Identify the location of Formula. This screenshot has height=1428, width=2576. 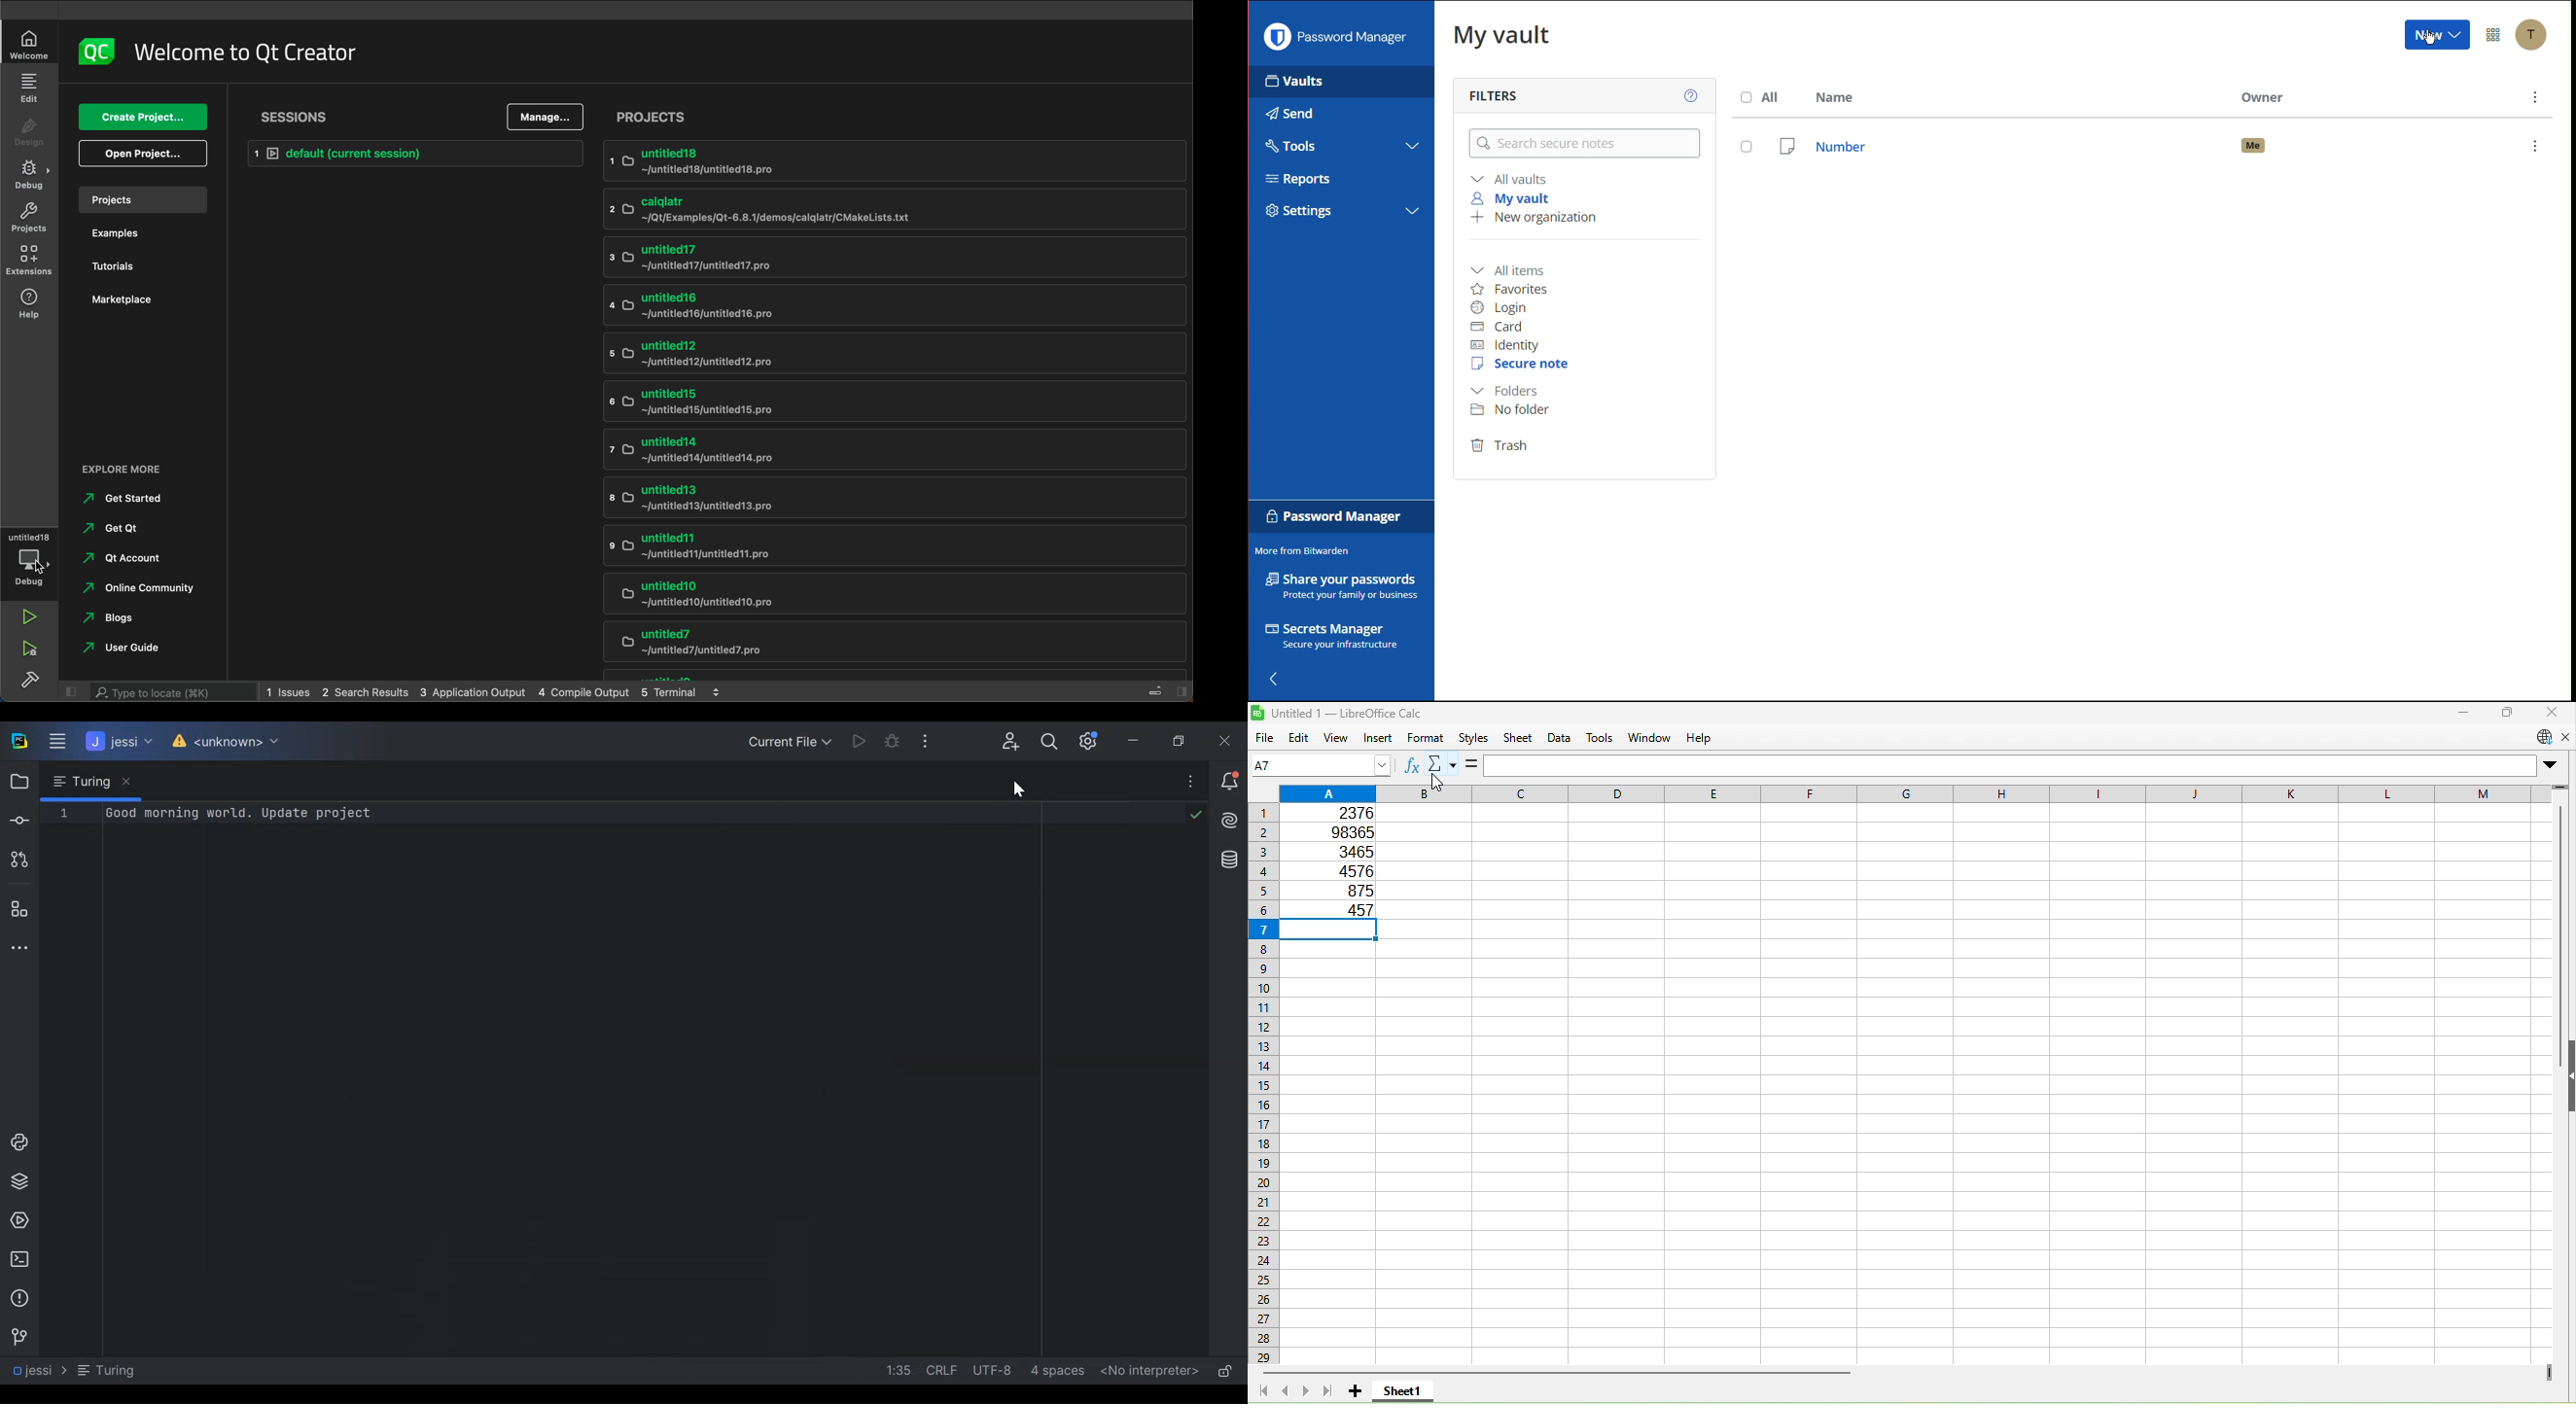
(1474, 765).